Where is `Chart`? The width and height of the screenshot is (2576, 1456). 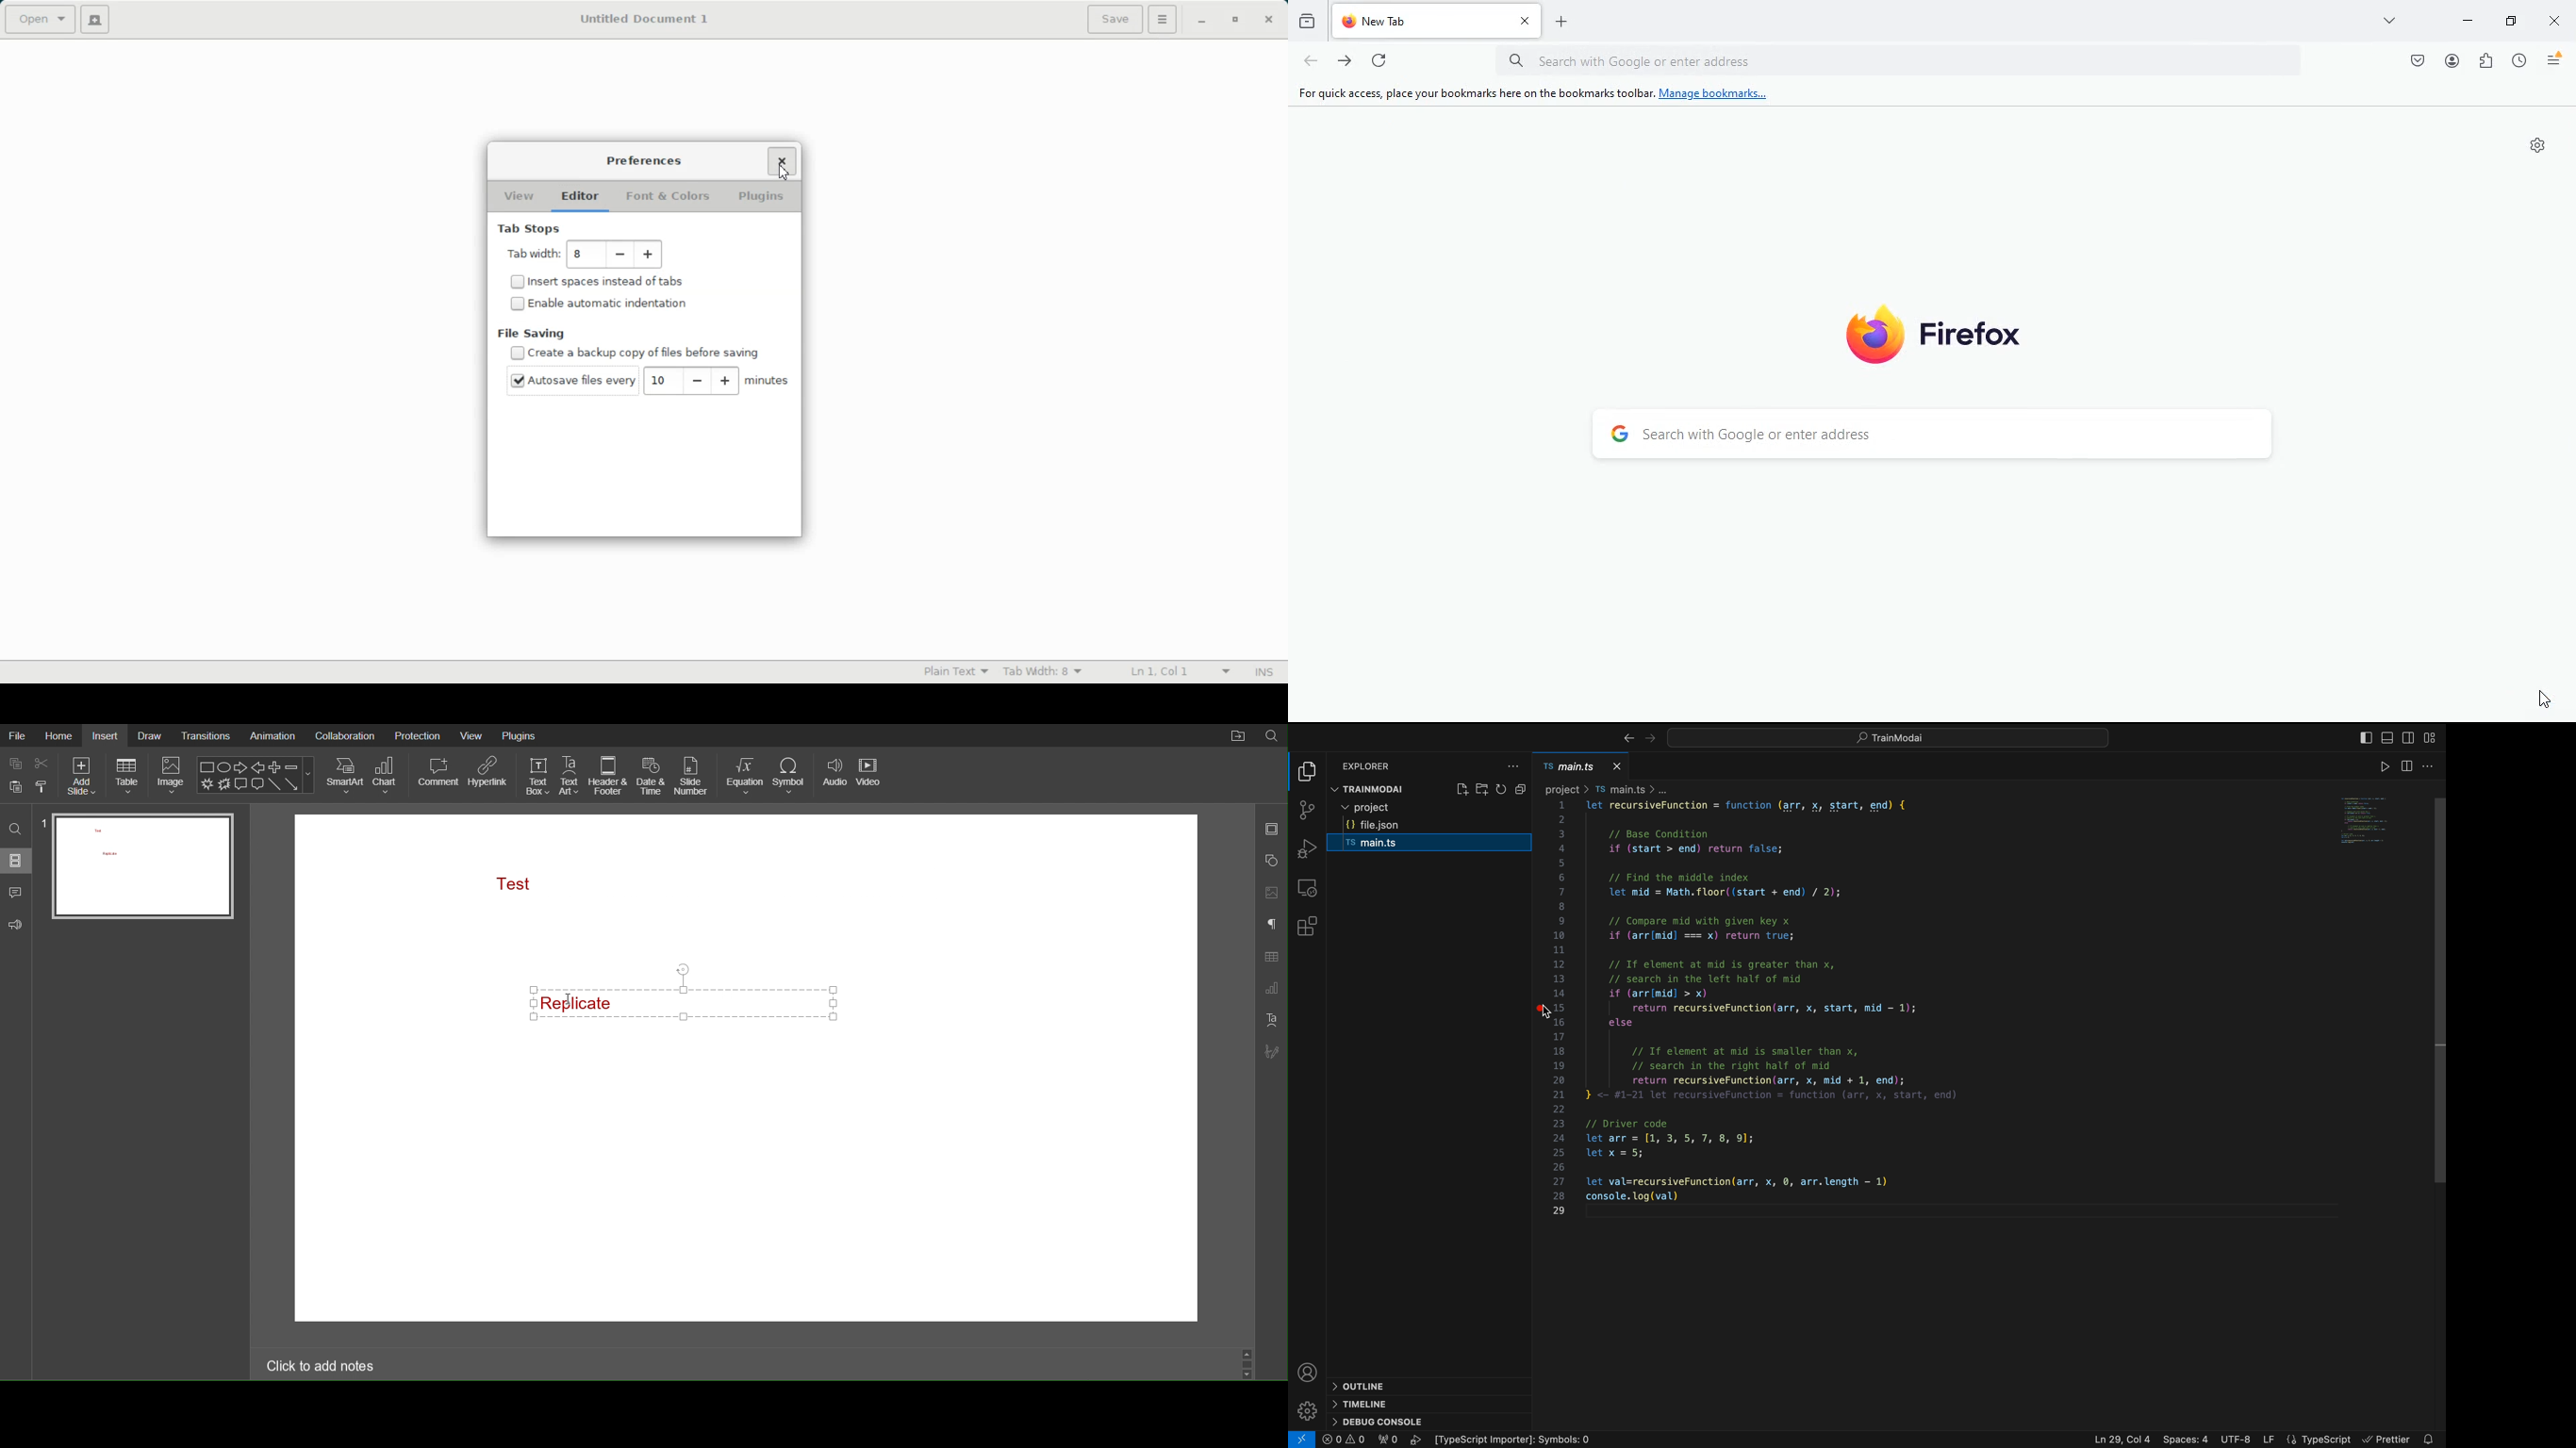 Chart is located at coordinates (388, 776).